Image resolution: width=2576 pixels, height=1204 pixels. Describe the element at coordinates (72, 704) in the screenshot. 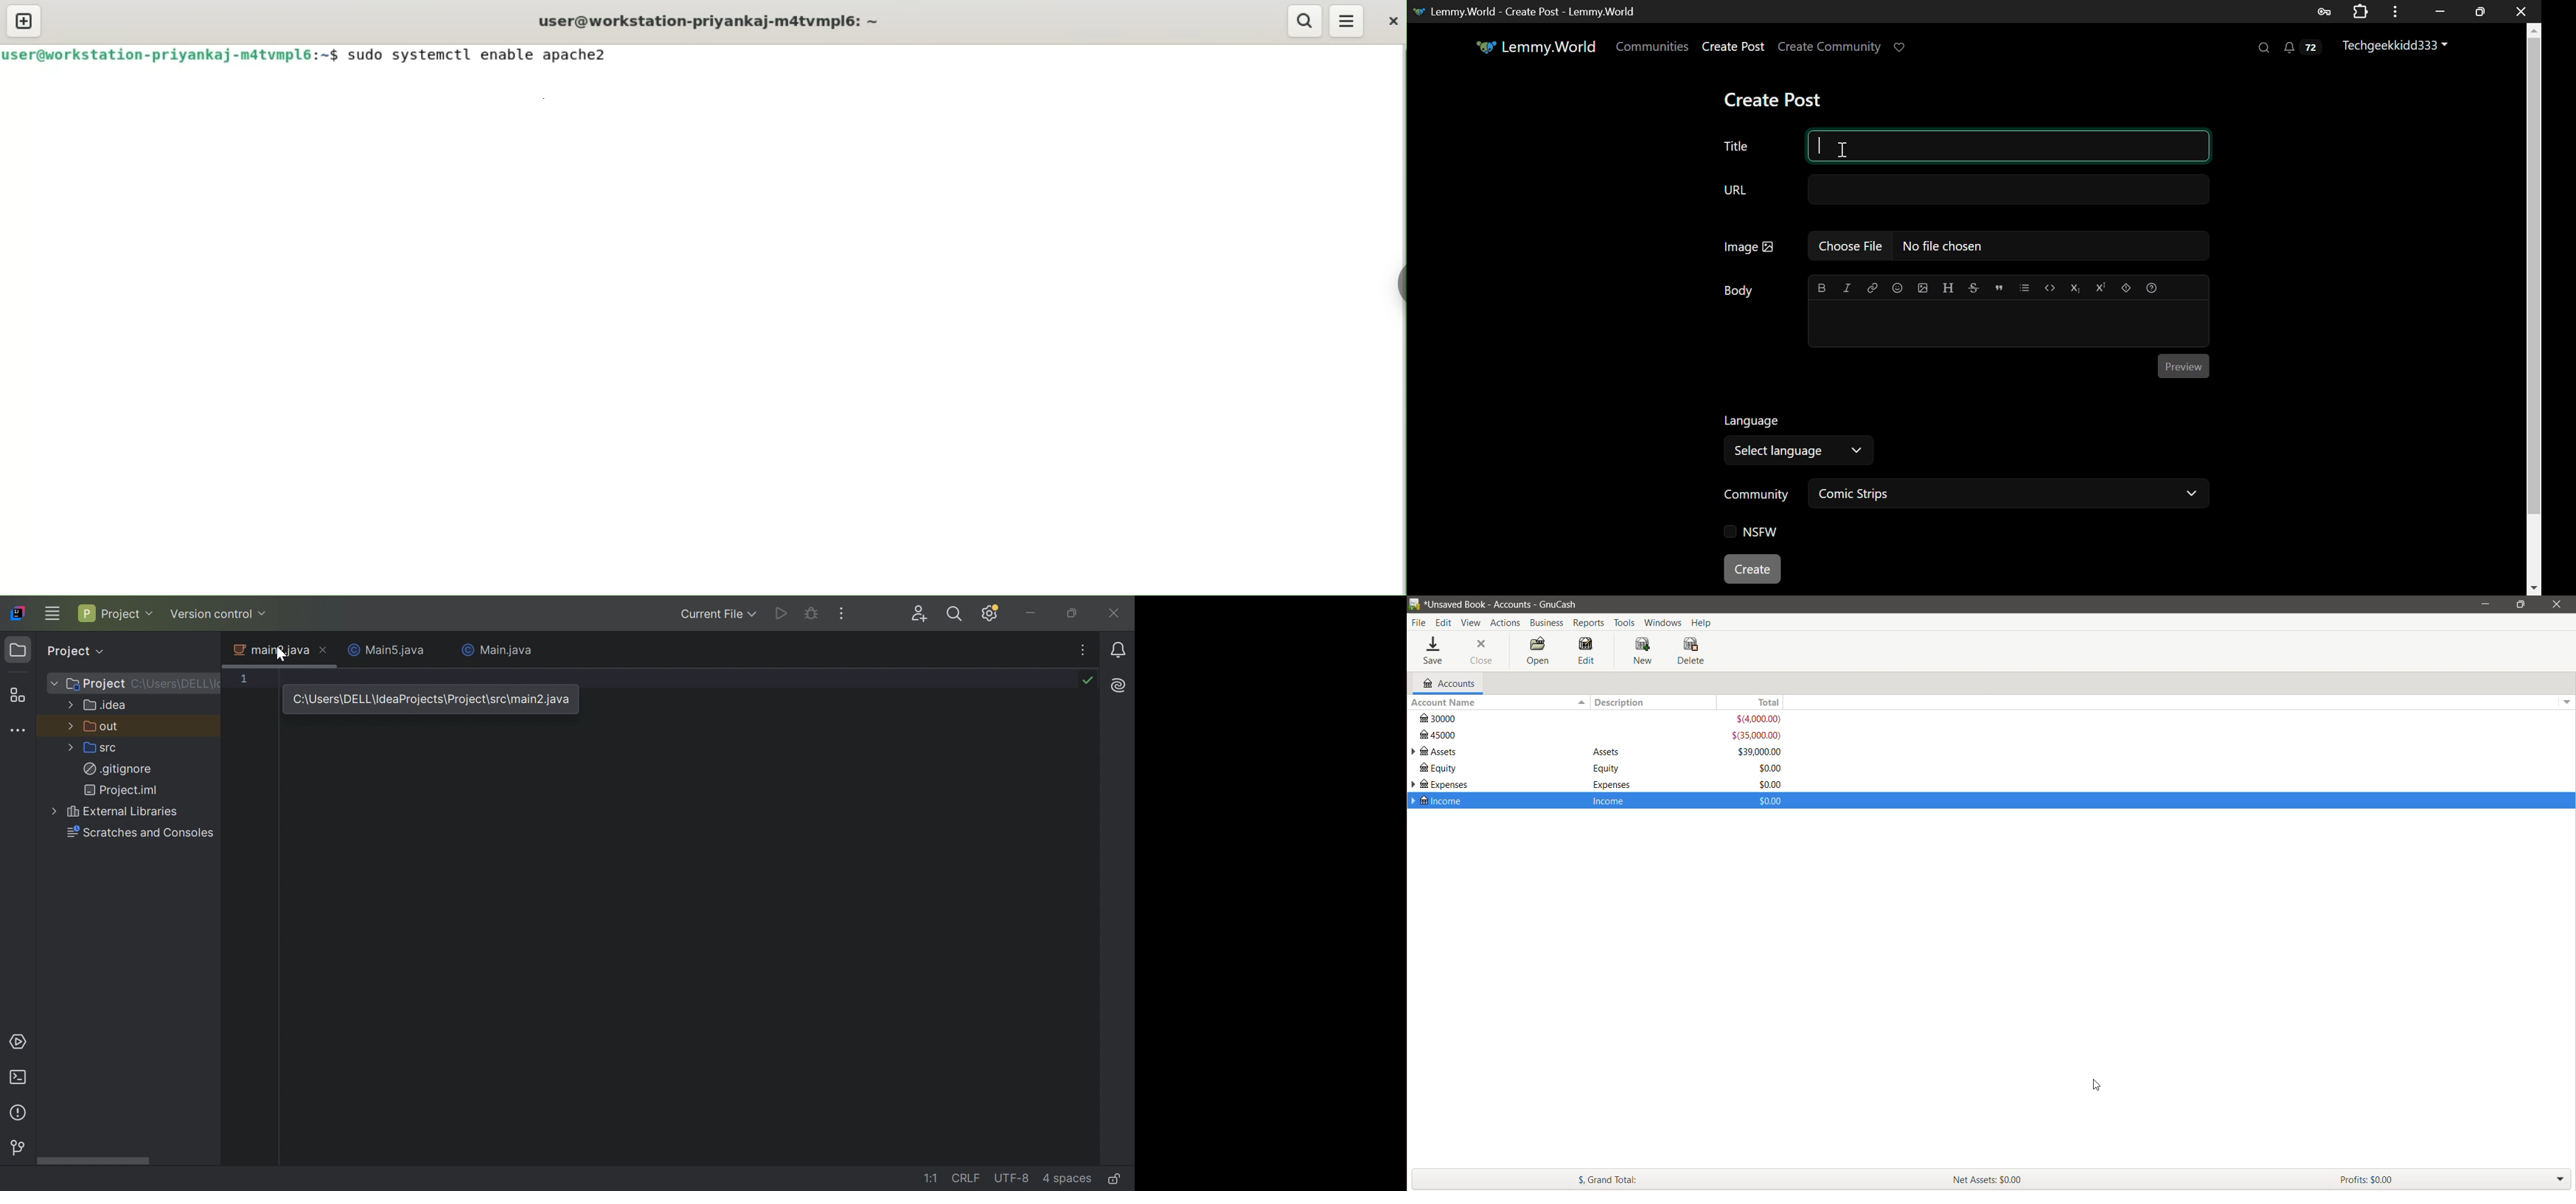

I see `More` at that location.